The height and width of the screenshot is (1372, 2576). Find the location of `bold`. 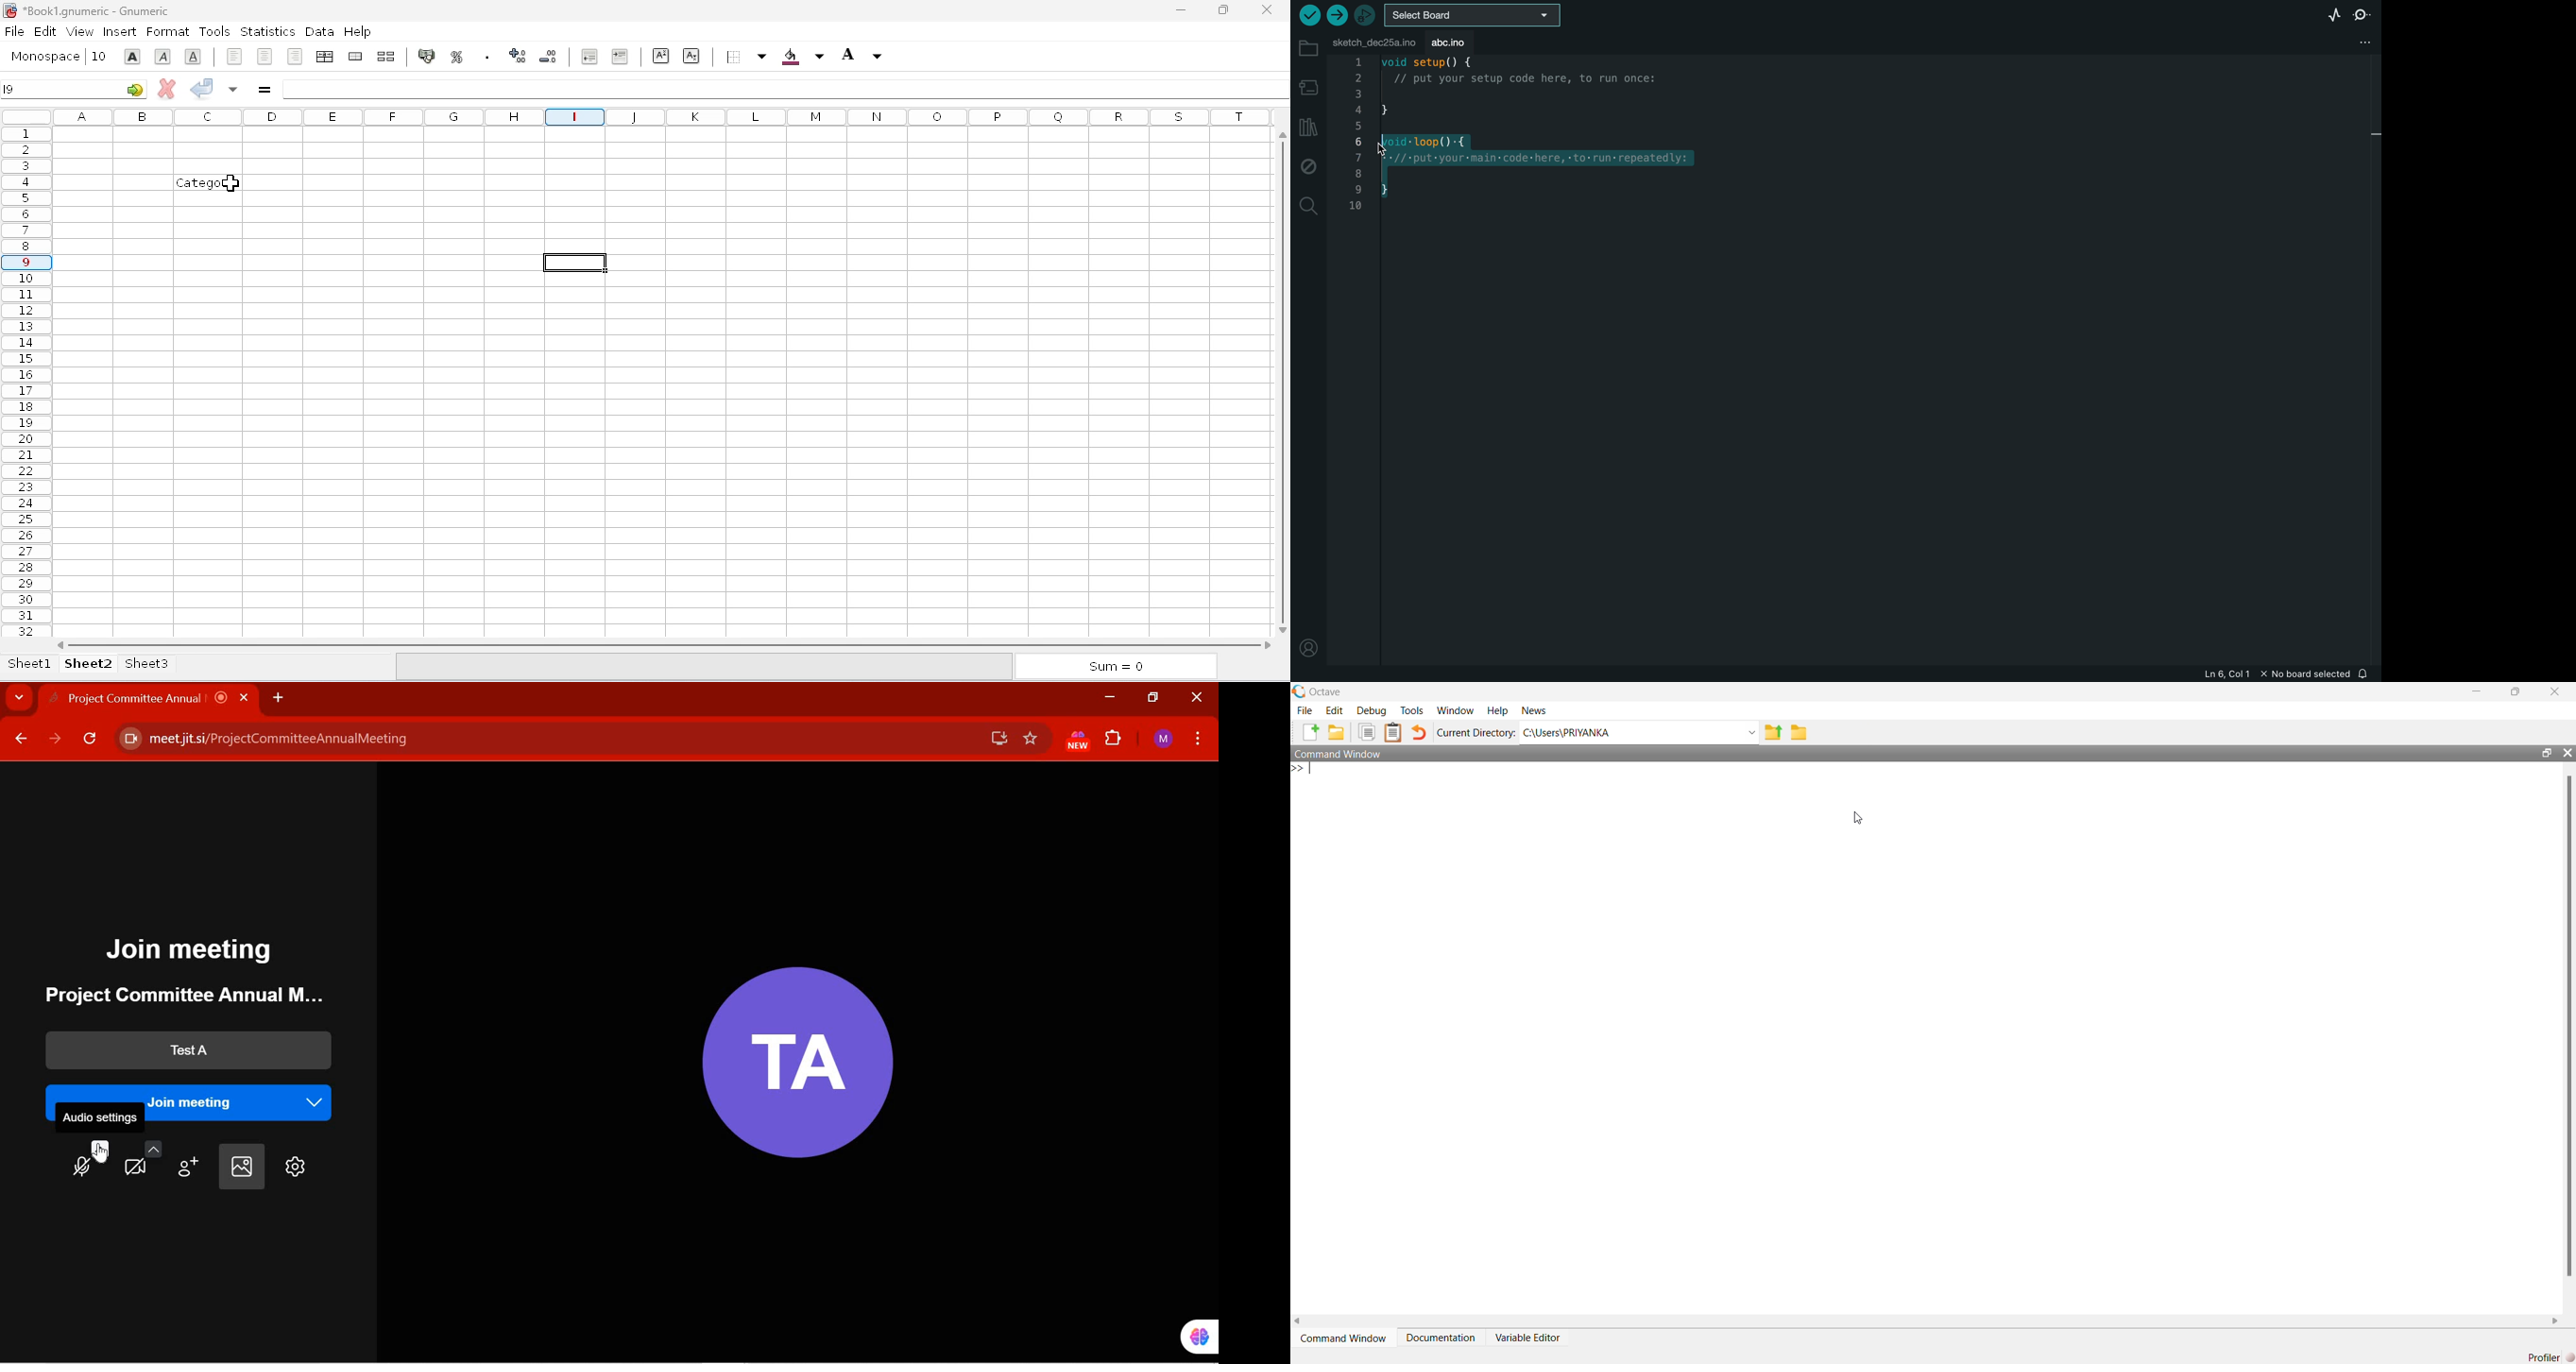

bold is located at coordinates (132, 57).